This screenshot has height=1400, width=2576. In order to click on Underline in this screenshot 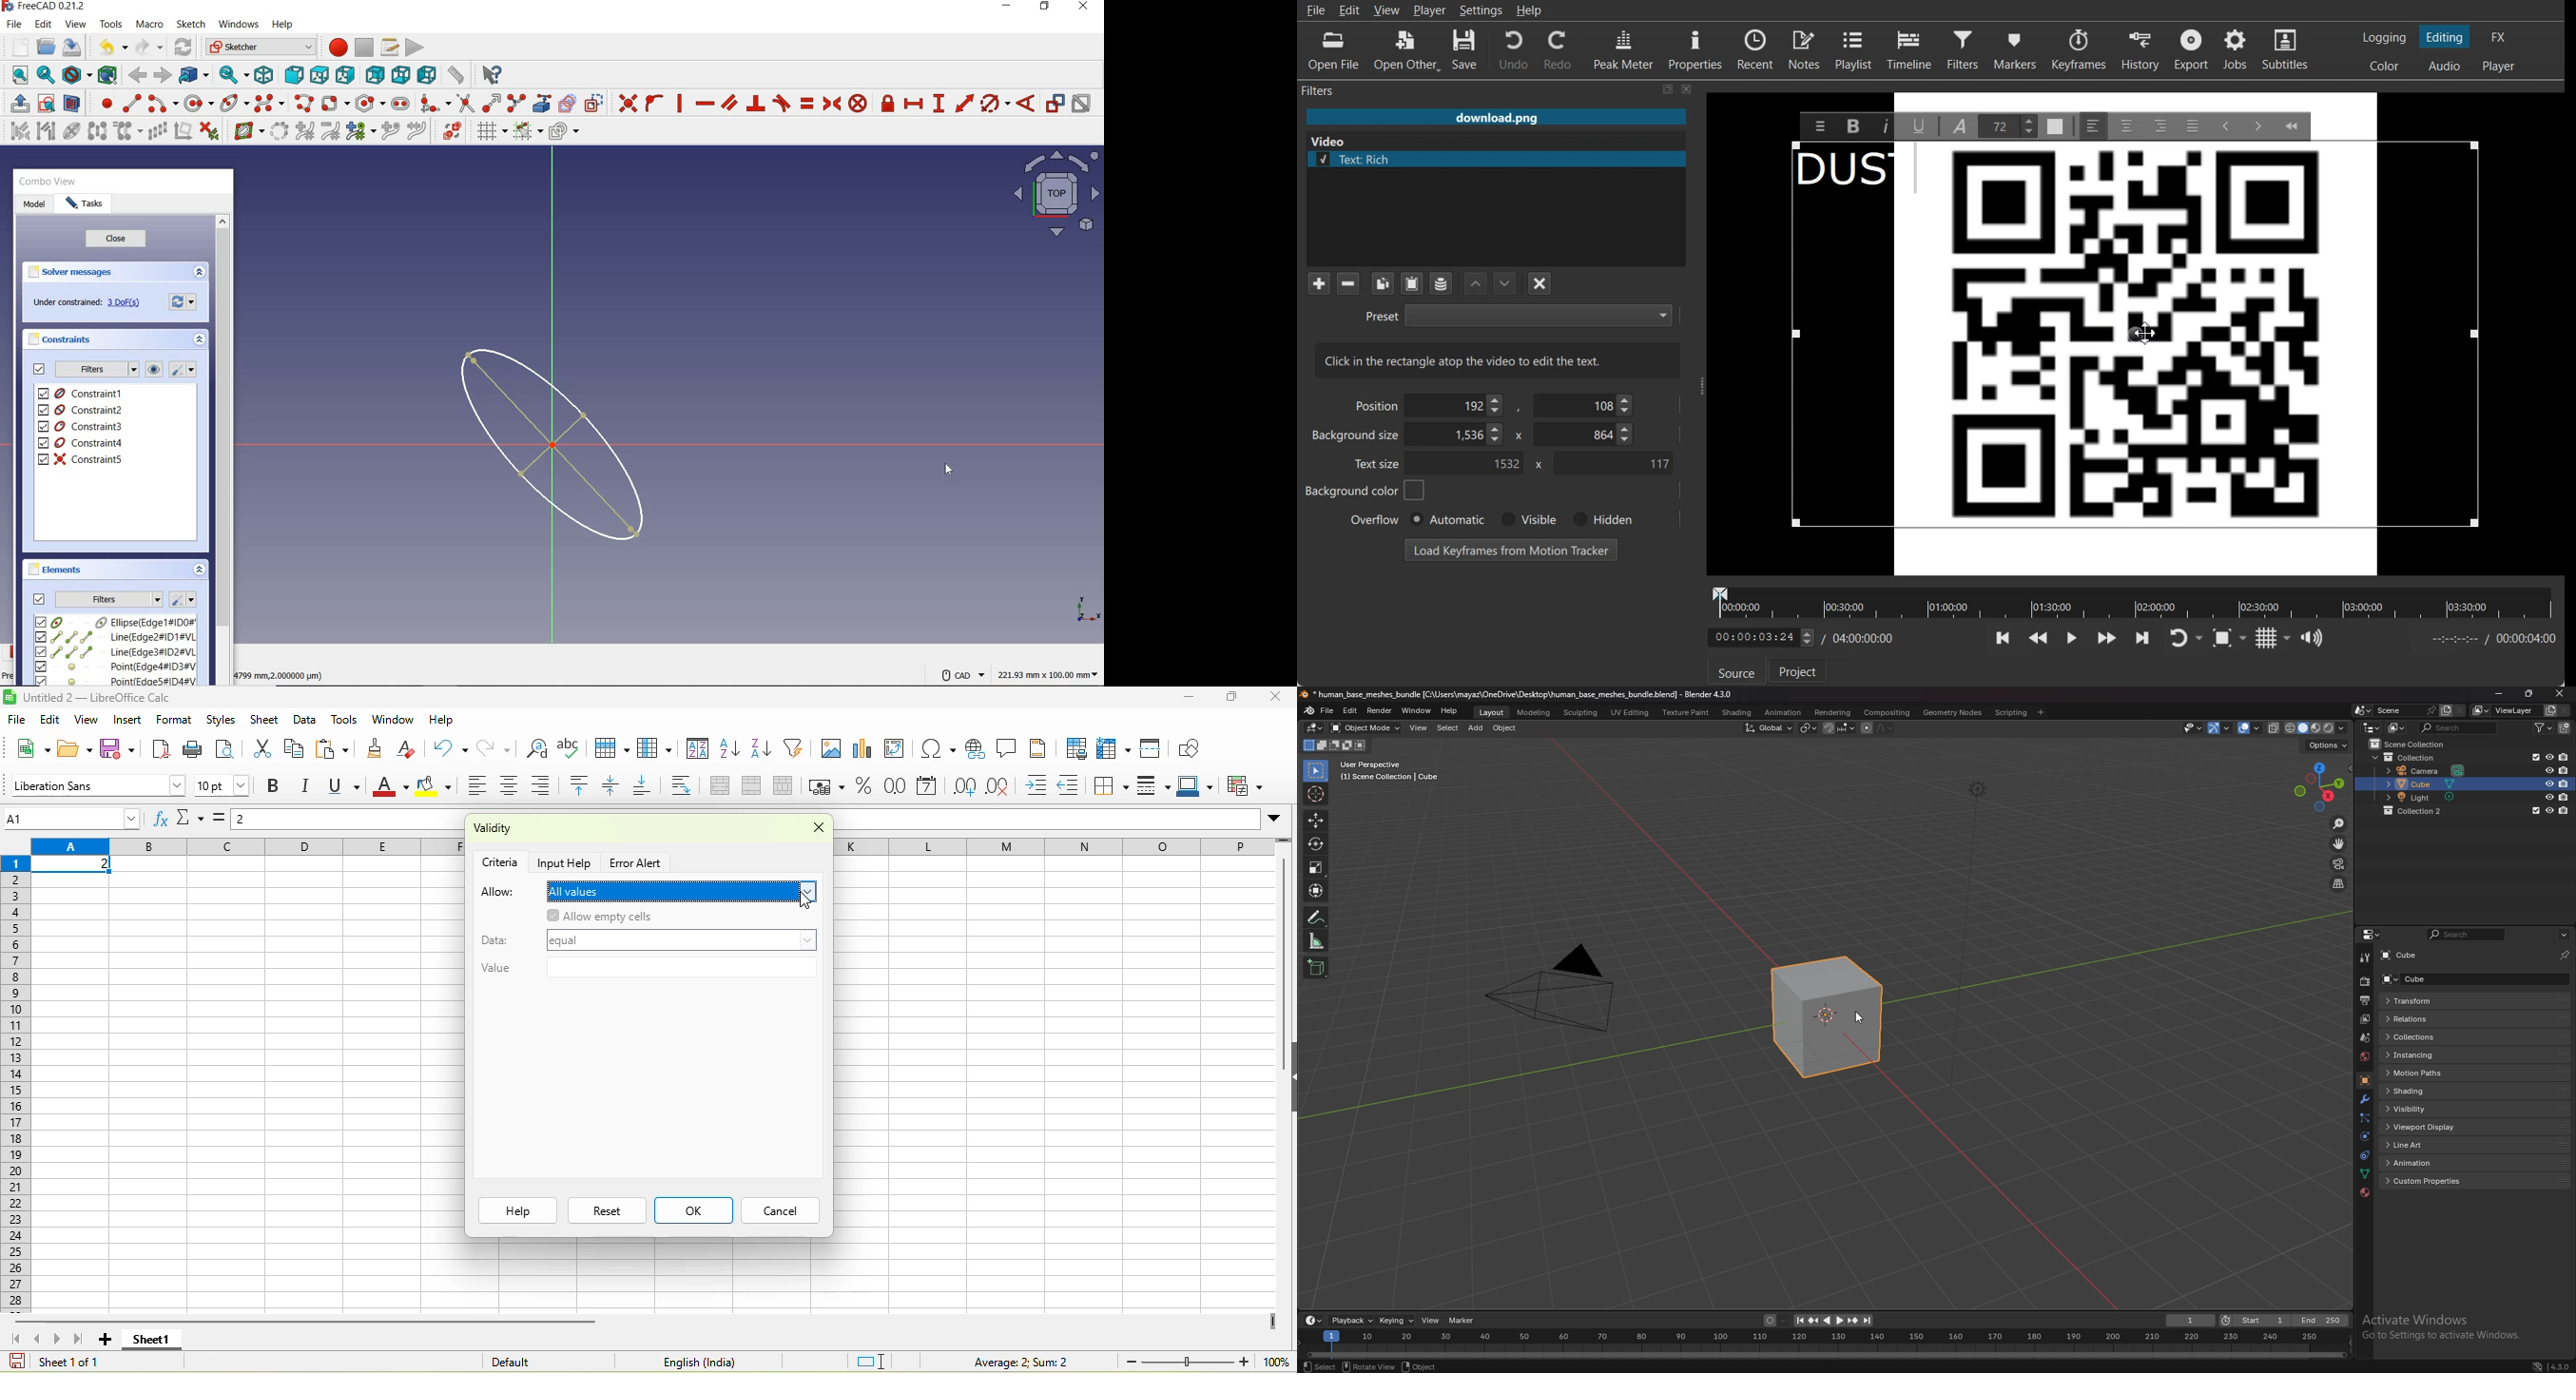, I will do `click(1920, 125)`.